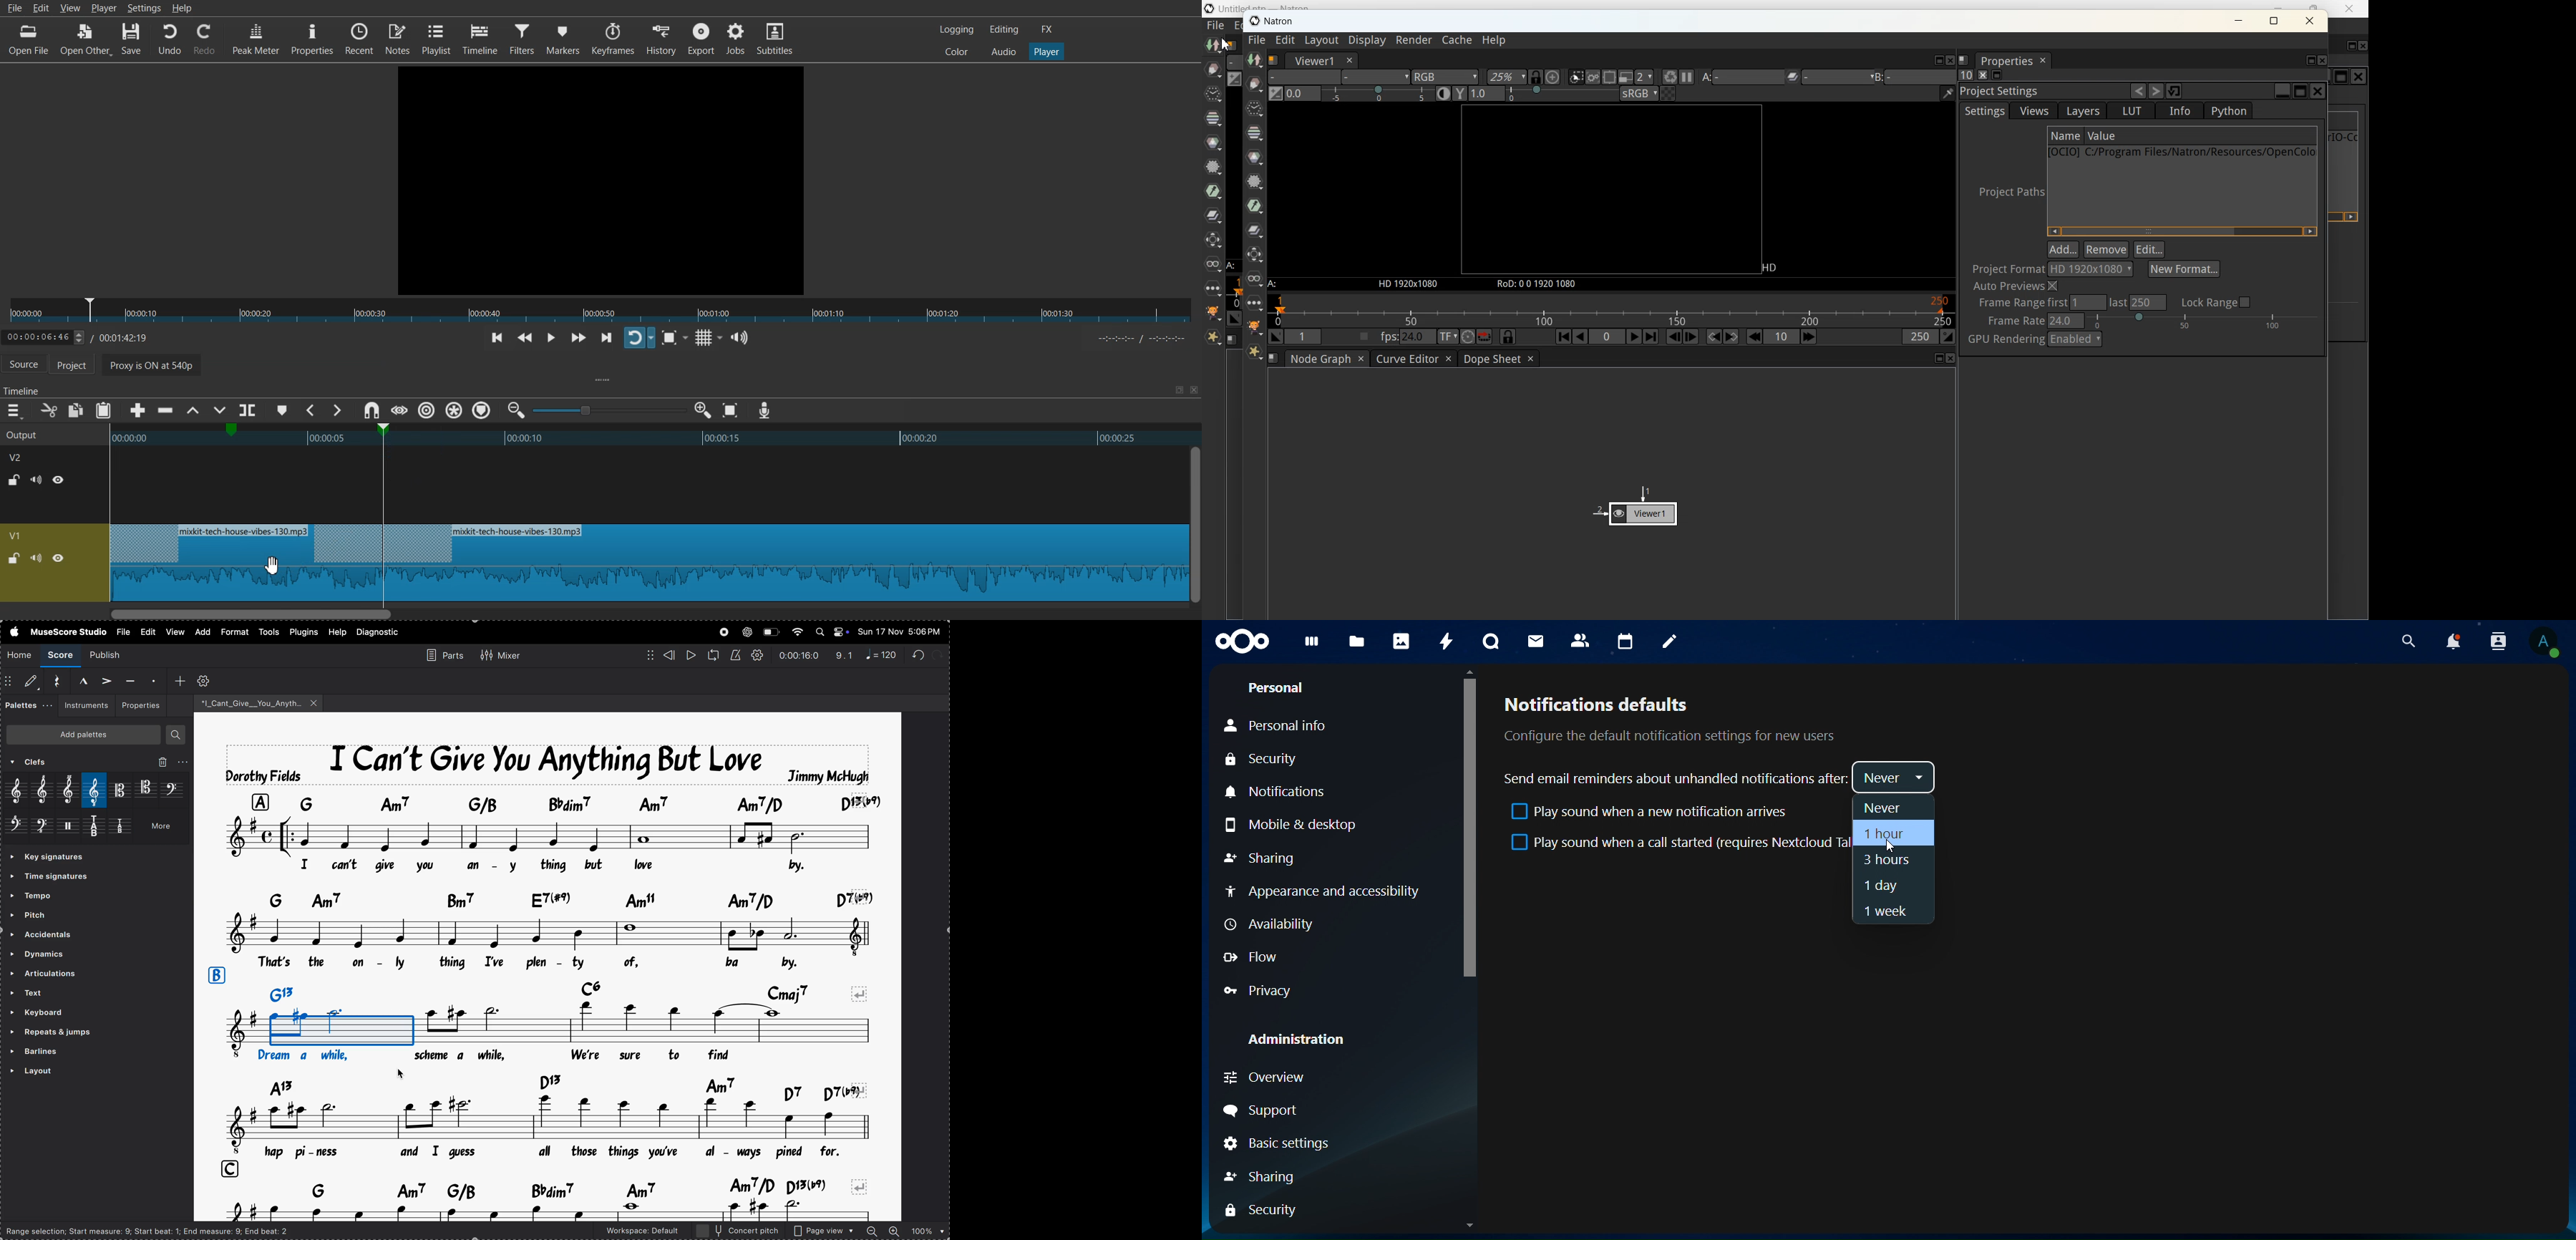 This screenshot has width=2576, height=1260. I want to click on Audio waveform, so click(646, 564).